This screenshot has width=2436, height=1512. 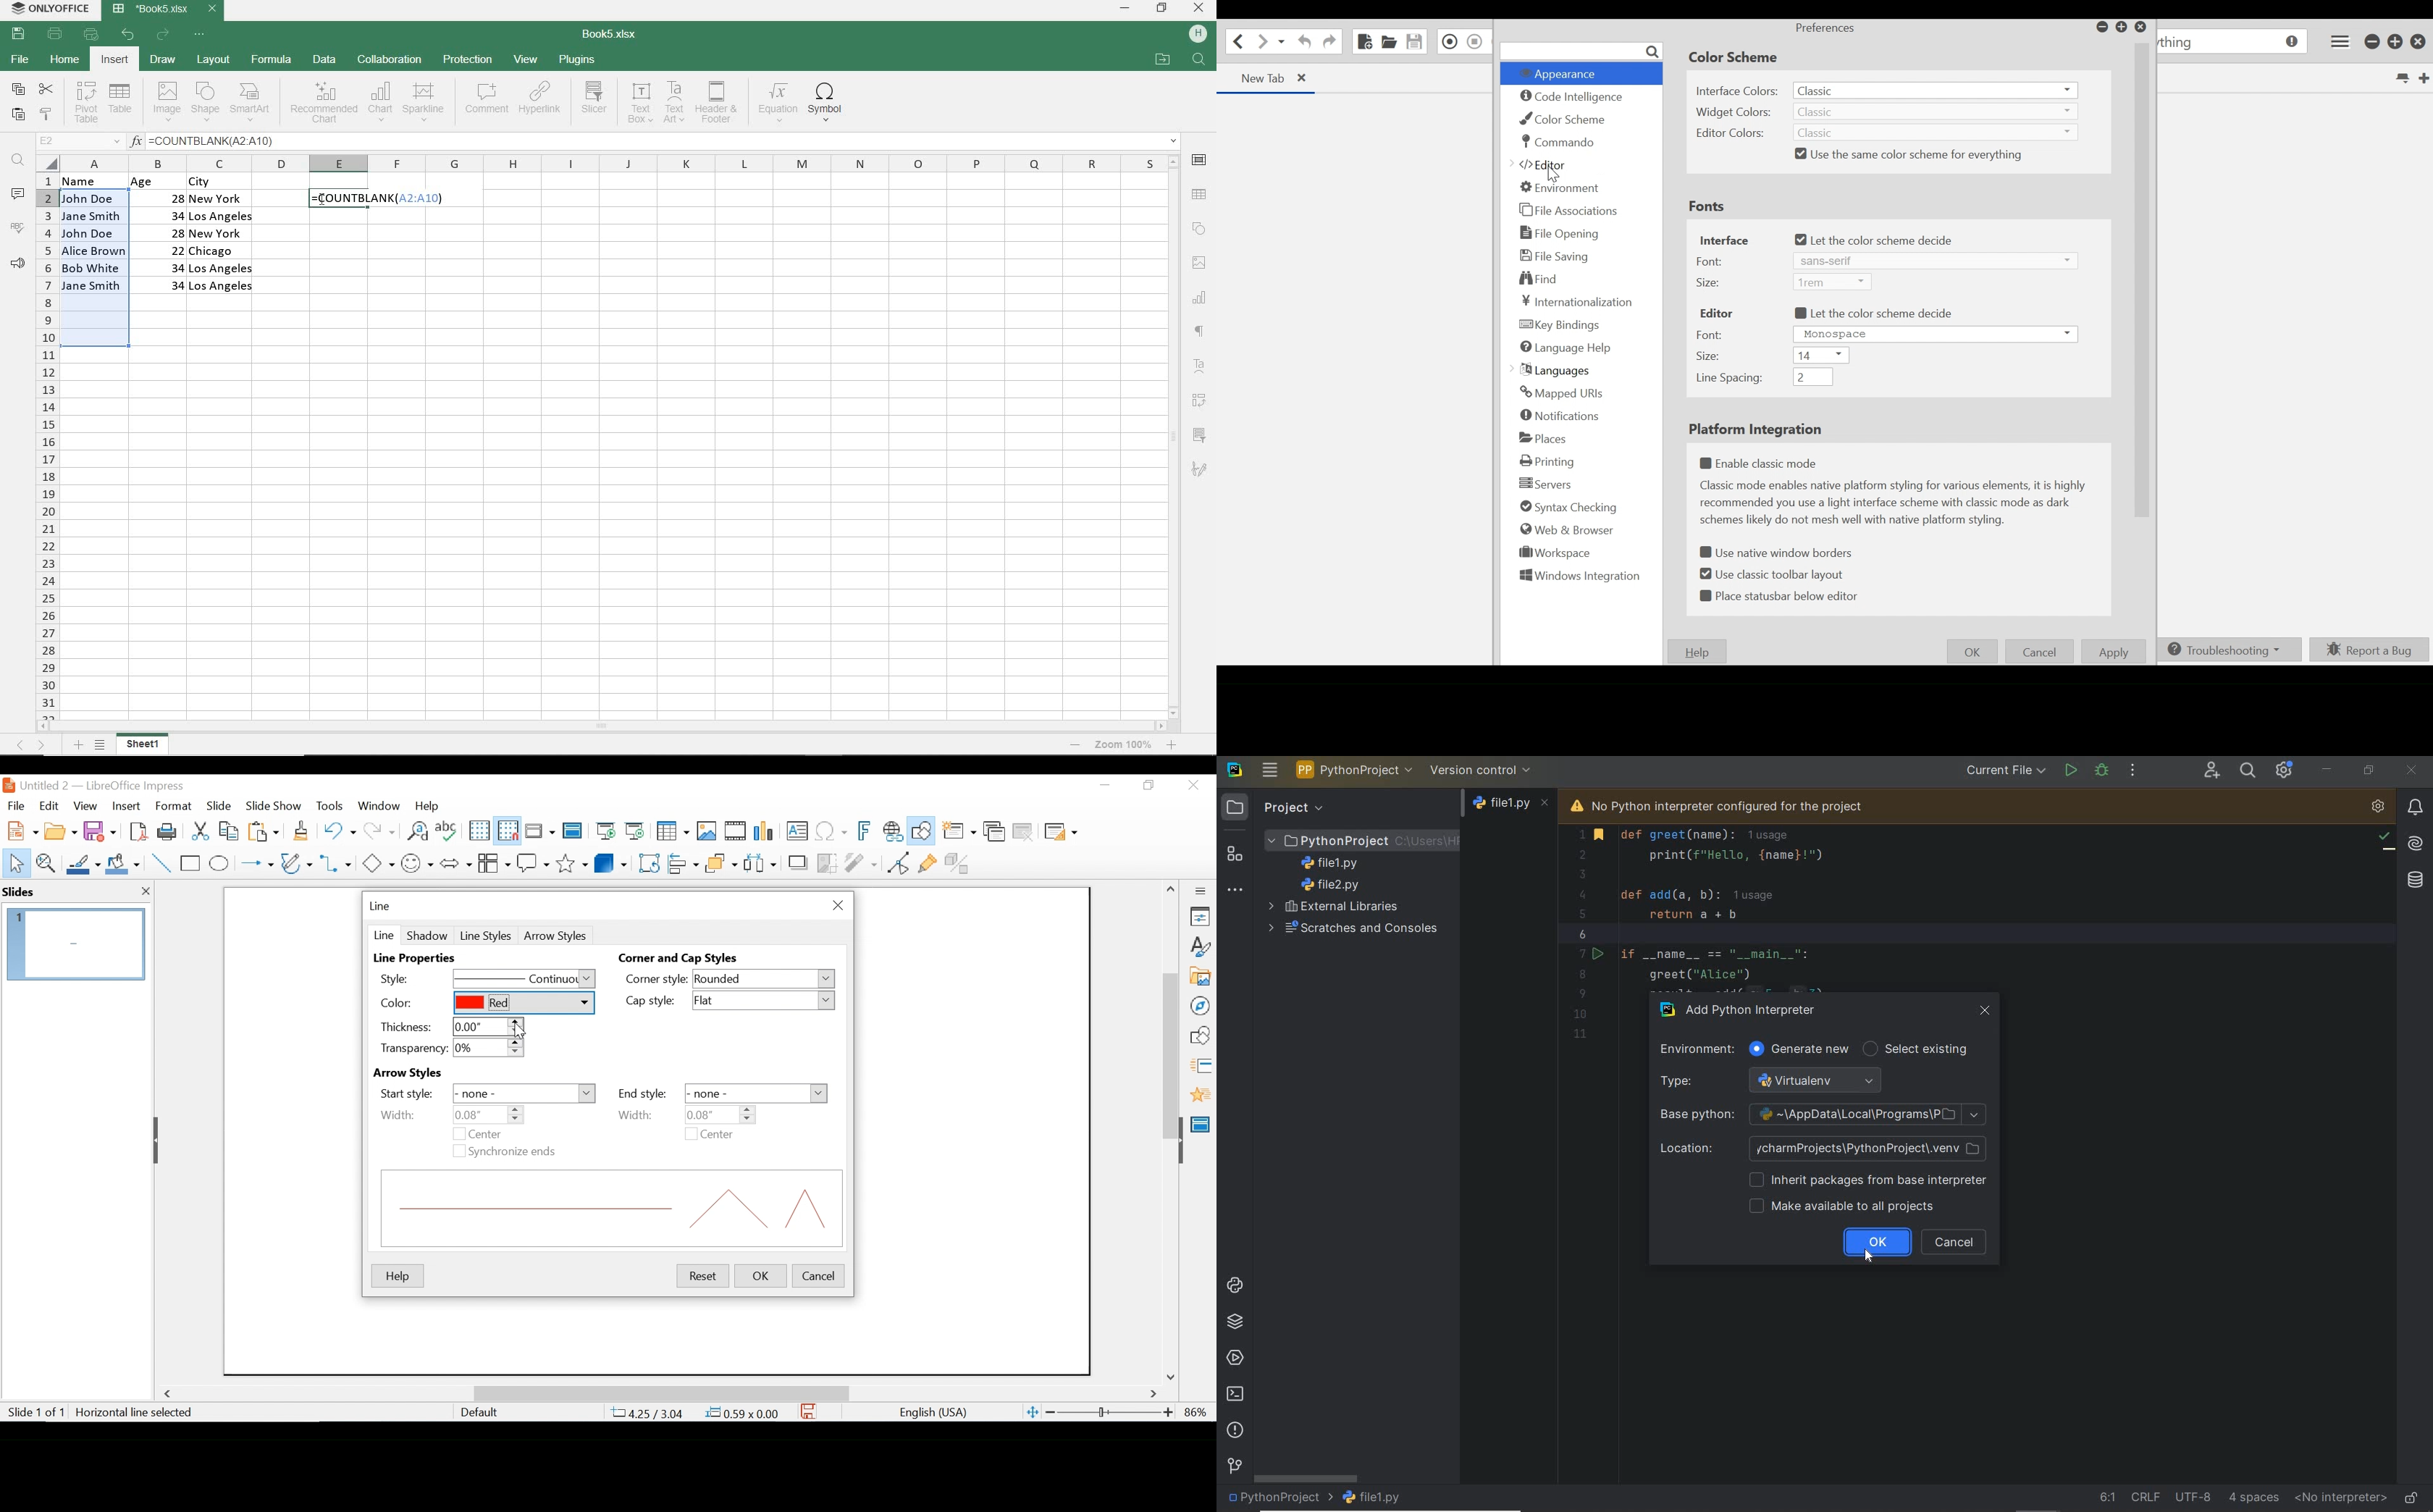 I want to click on problems, so click(x=1237, y=1431).